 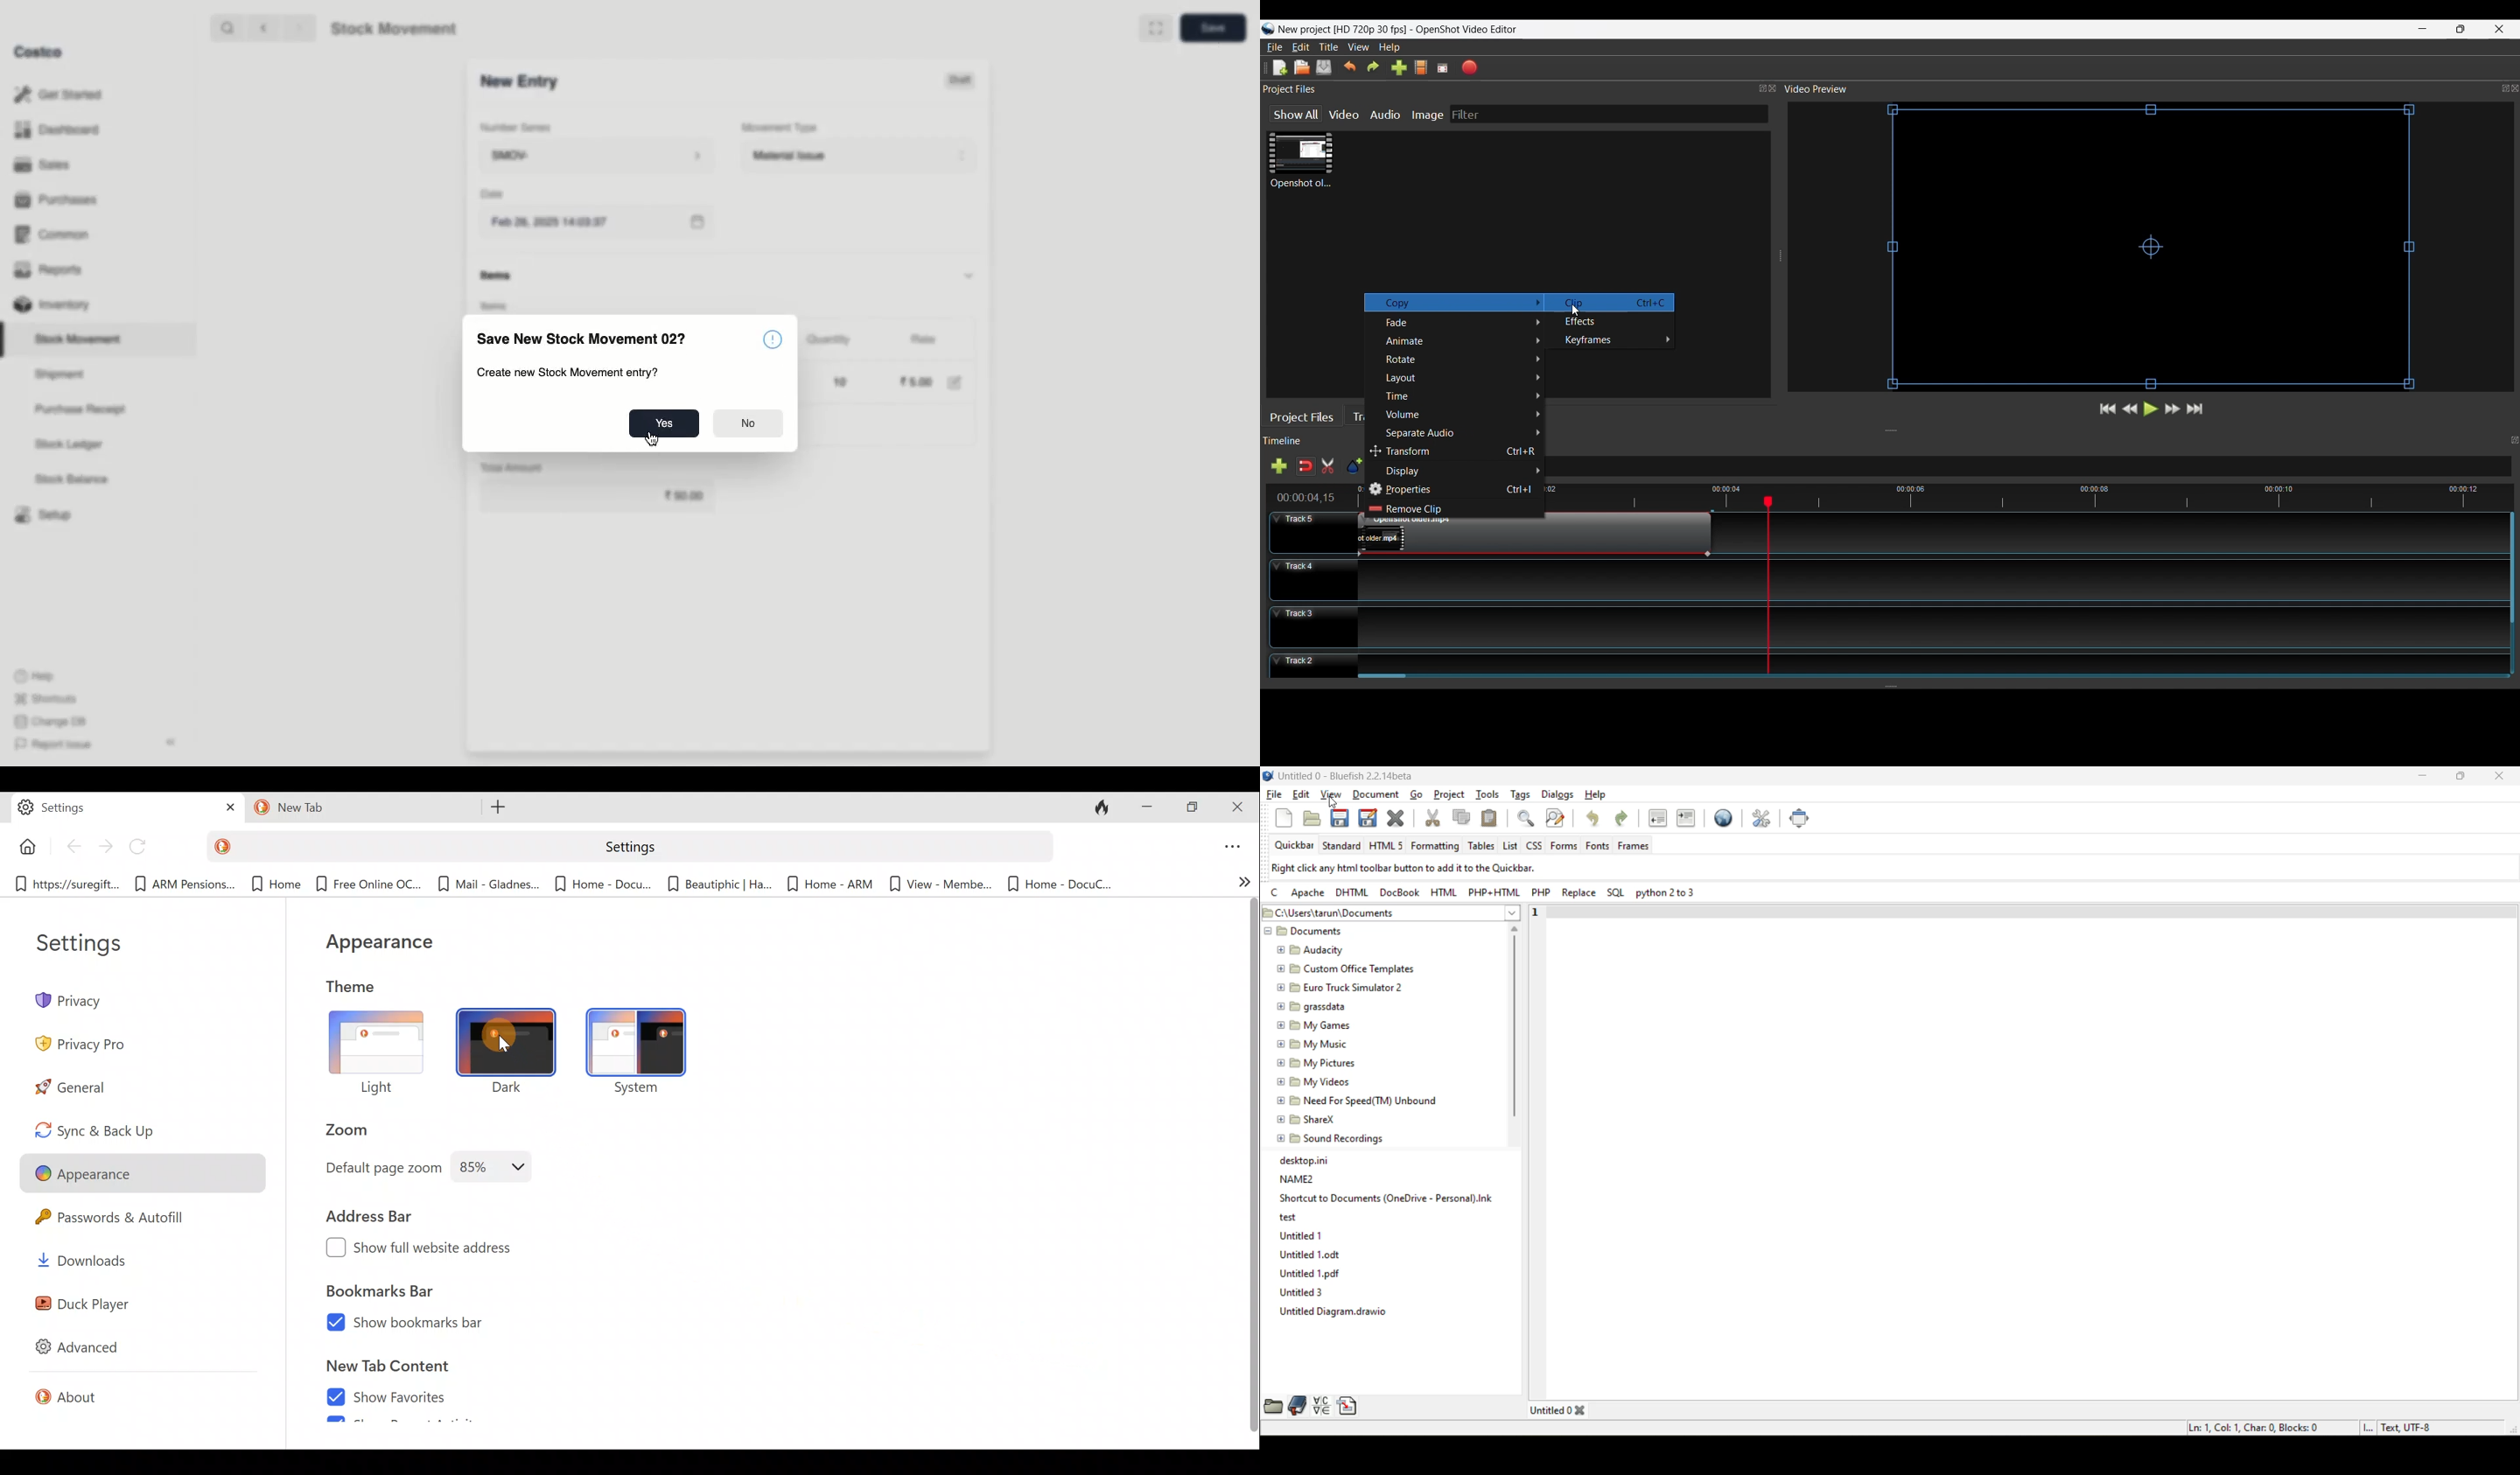 I want to click on tags, so click(x=1518, y=795).